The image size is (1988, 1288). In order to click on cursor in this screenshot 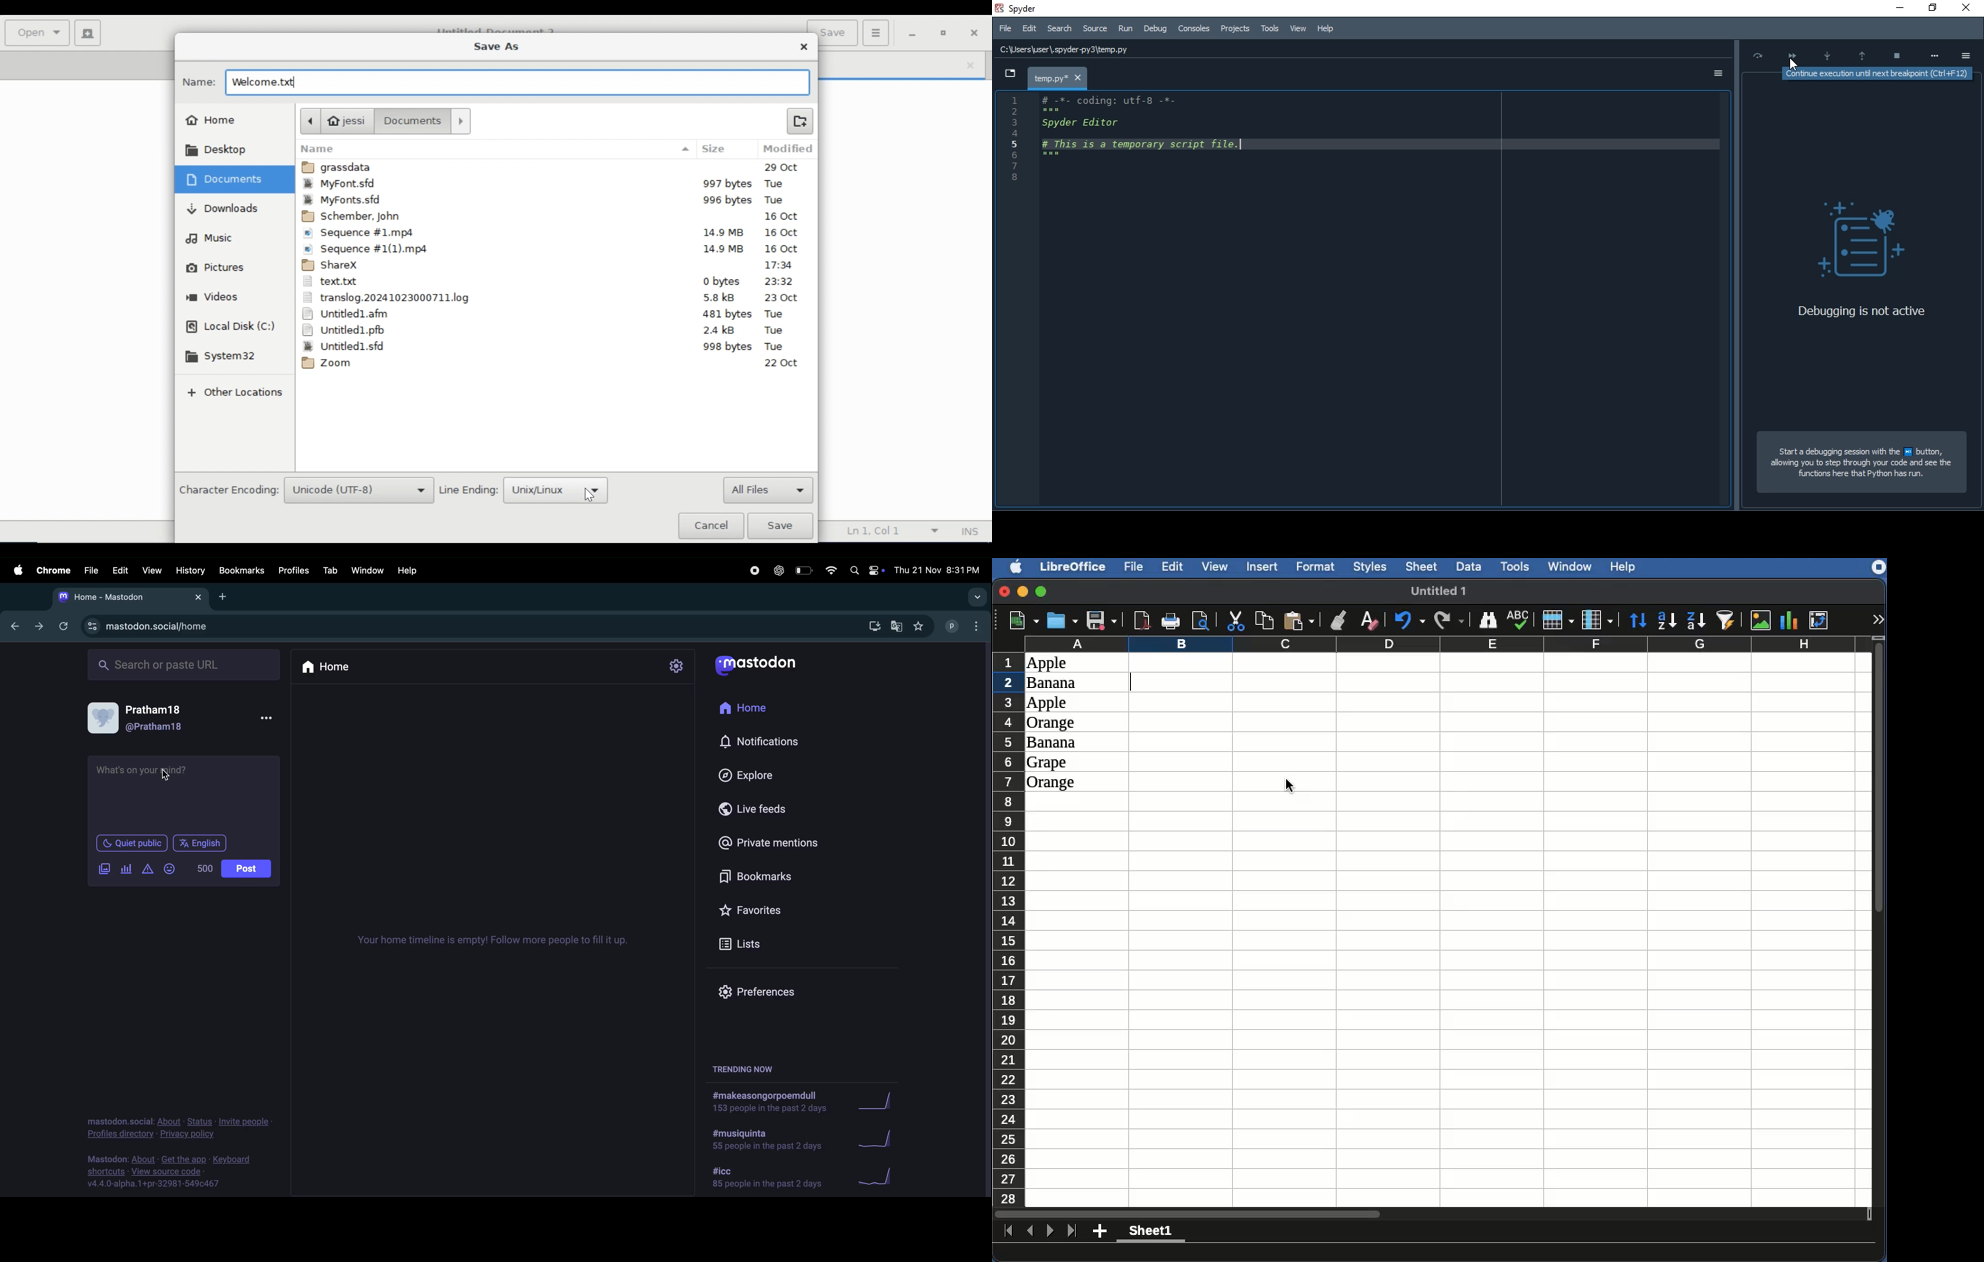, I will do `click(169, 774)`.